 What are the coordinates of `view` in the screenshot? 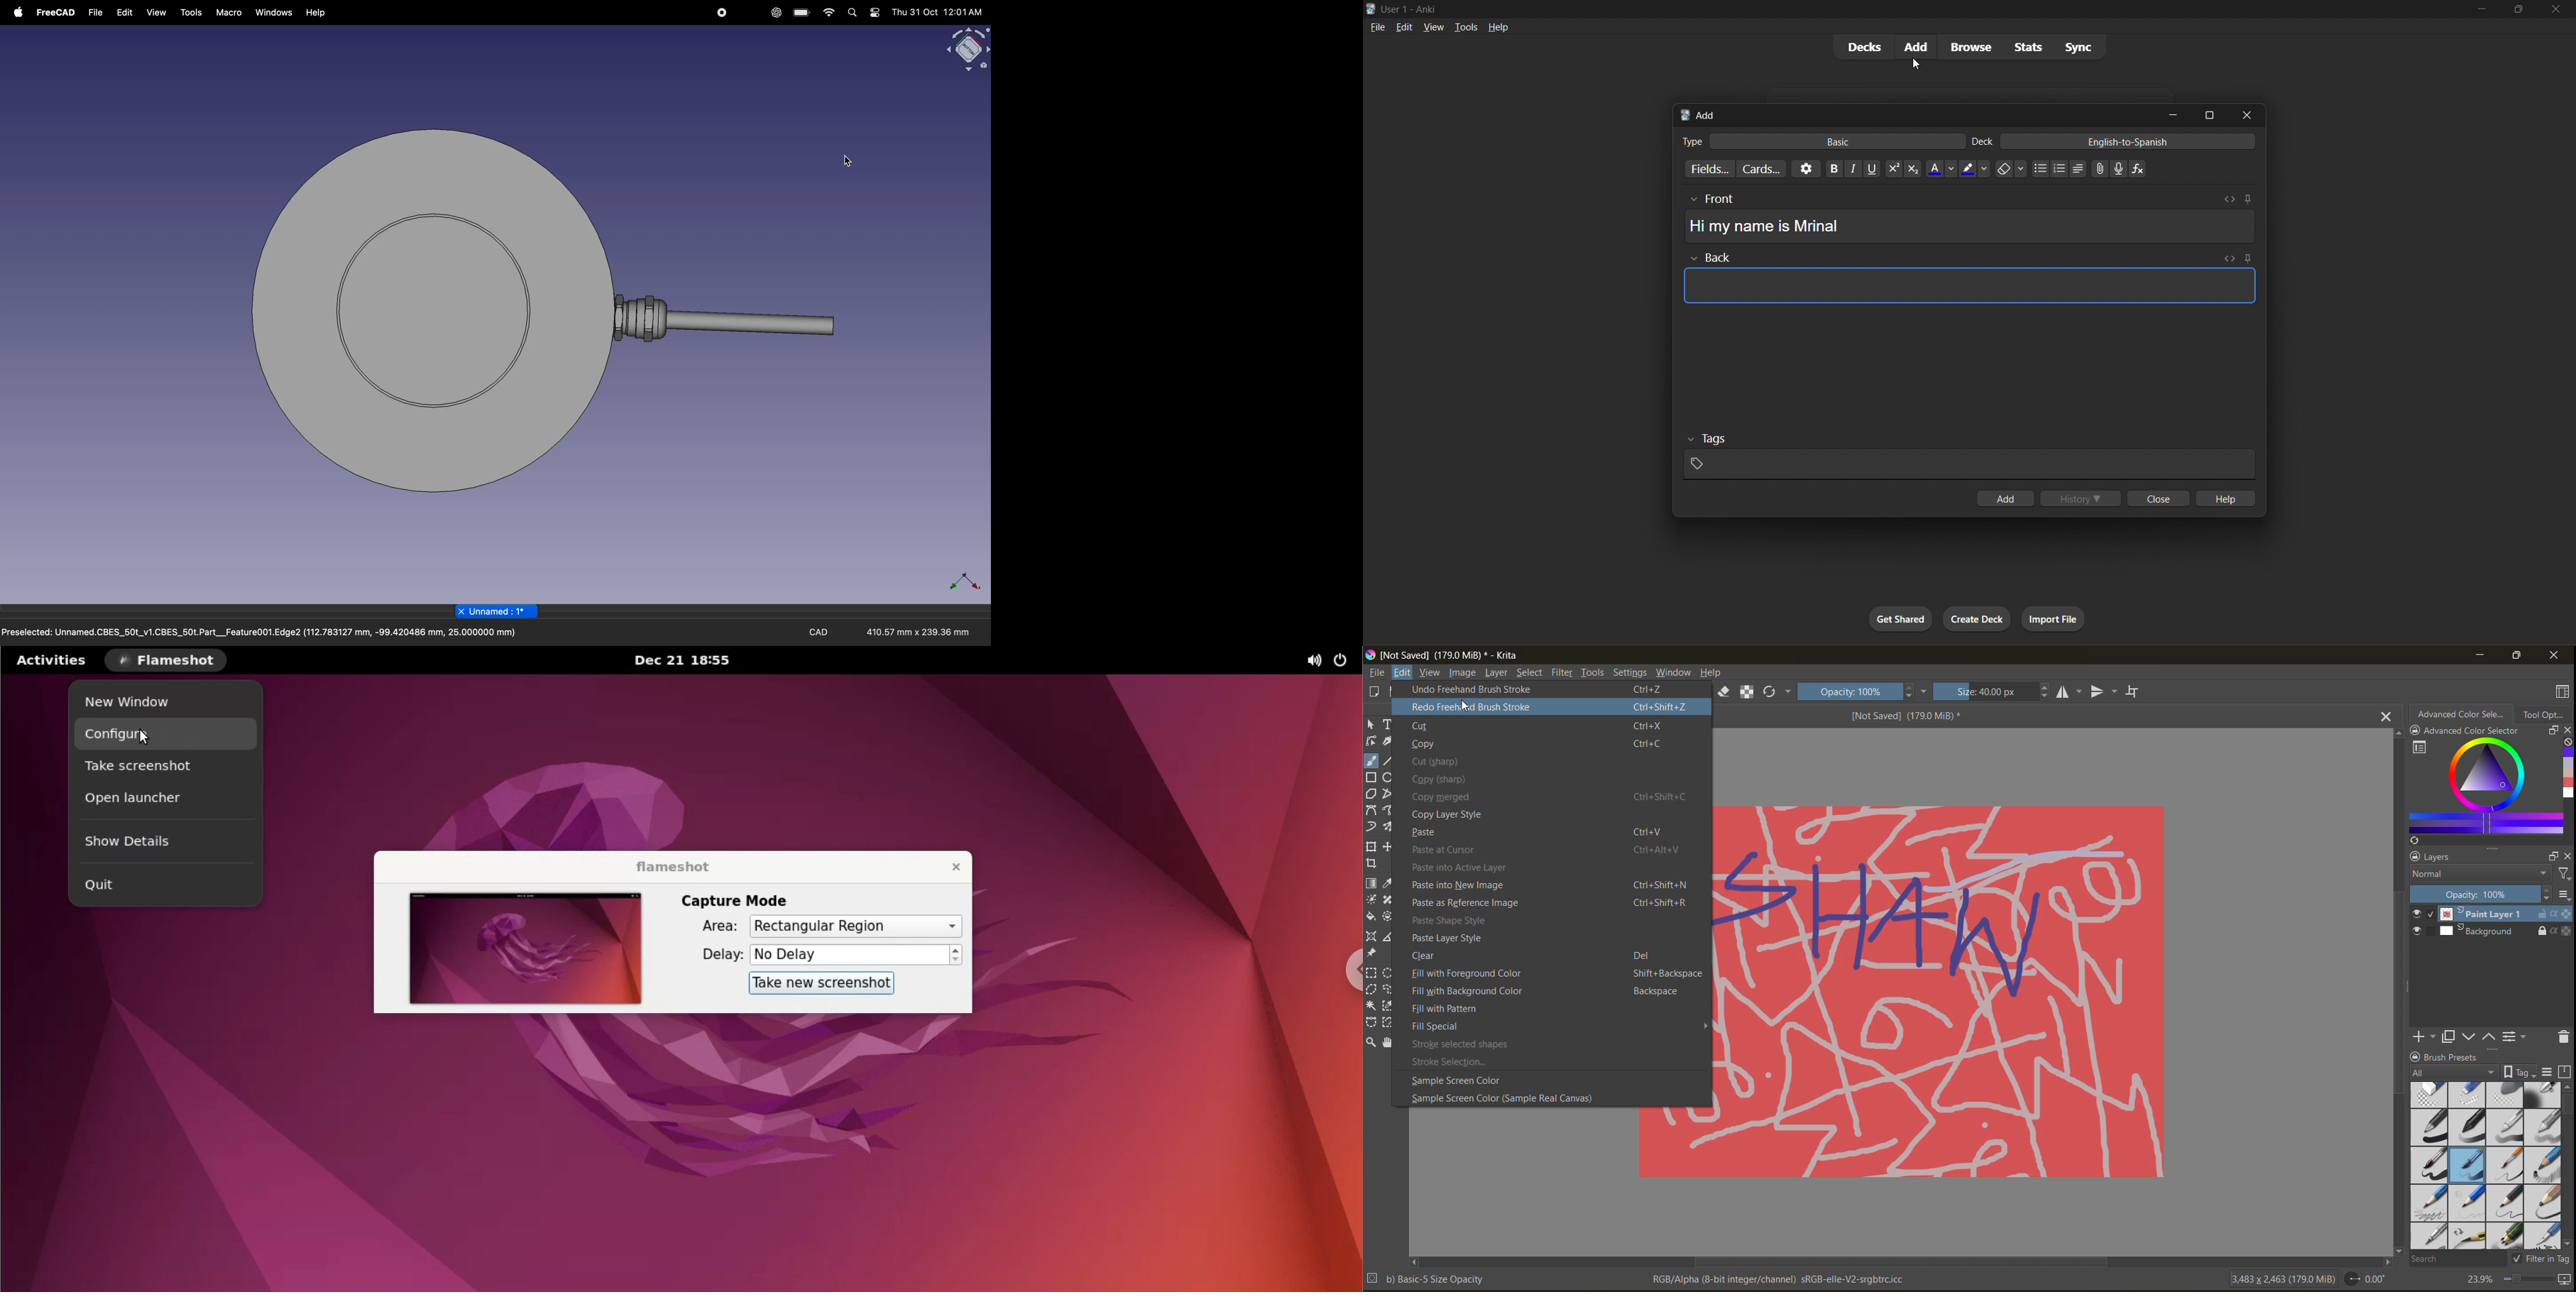 It's located at (1429, 26).